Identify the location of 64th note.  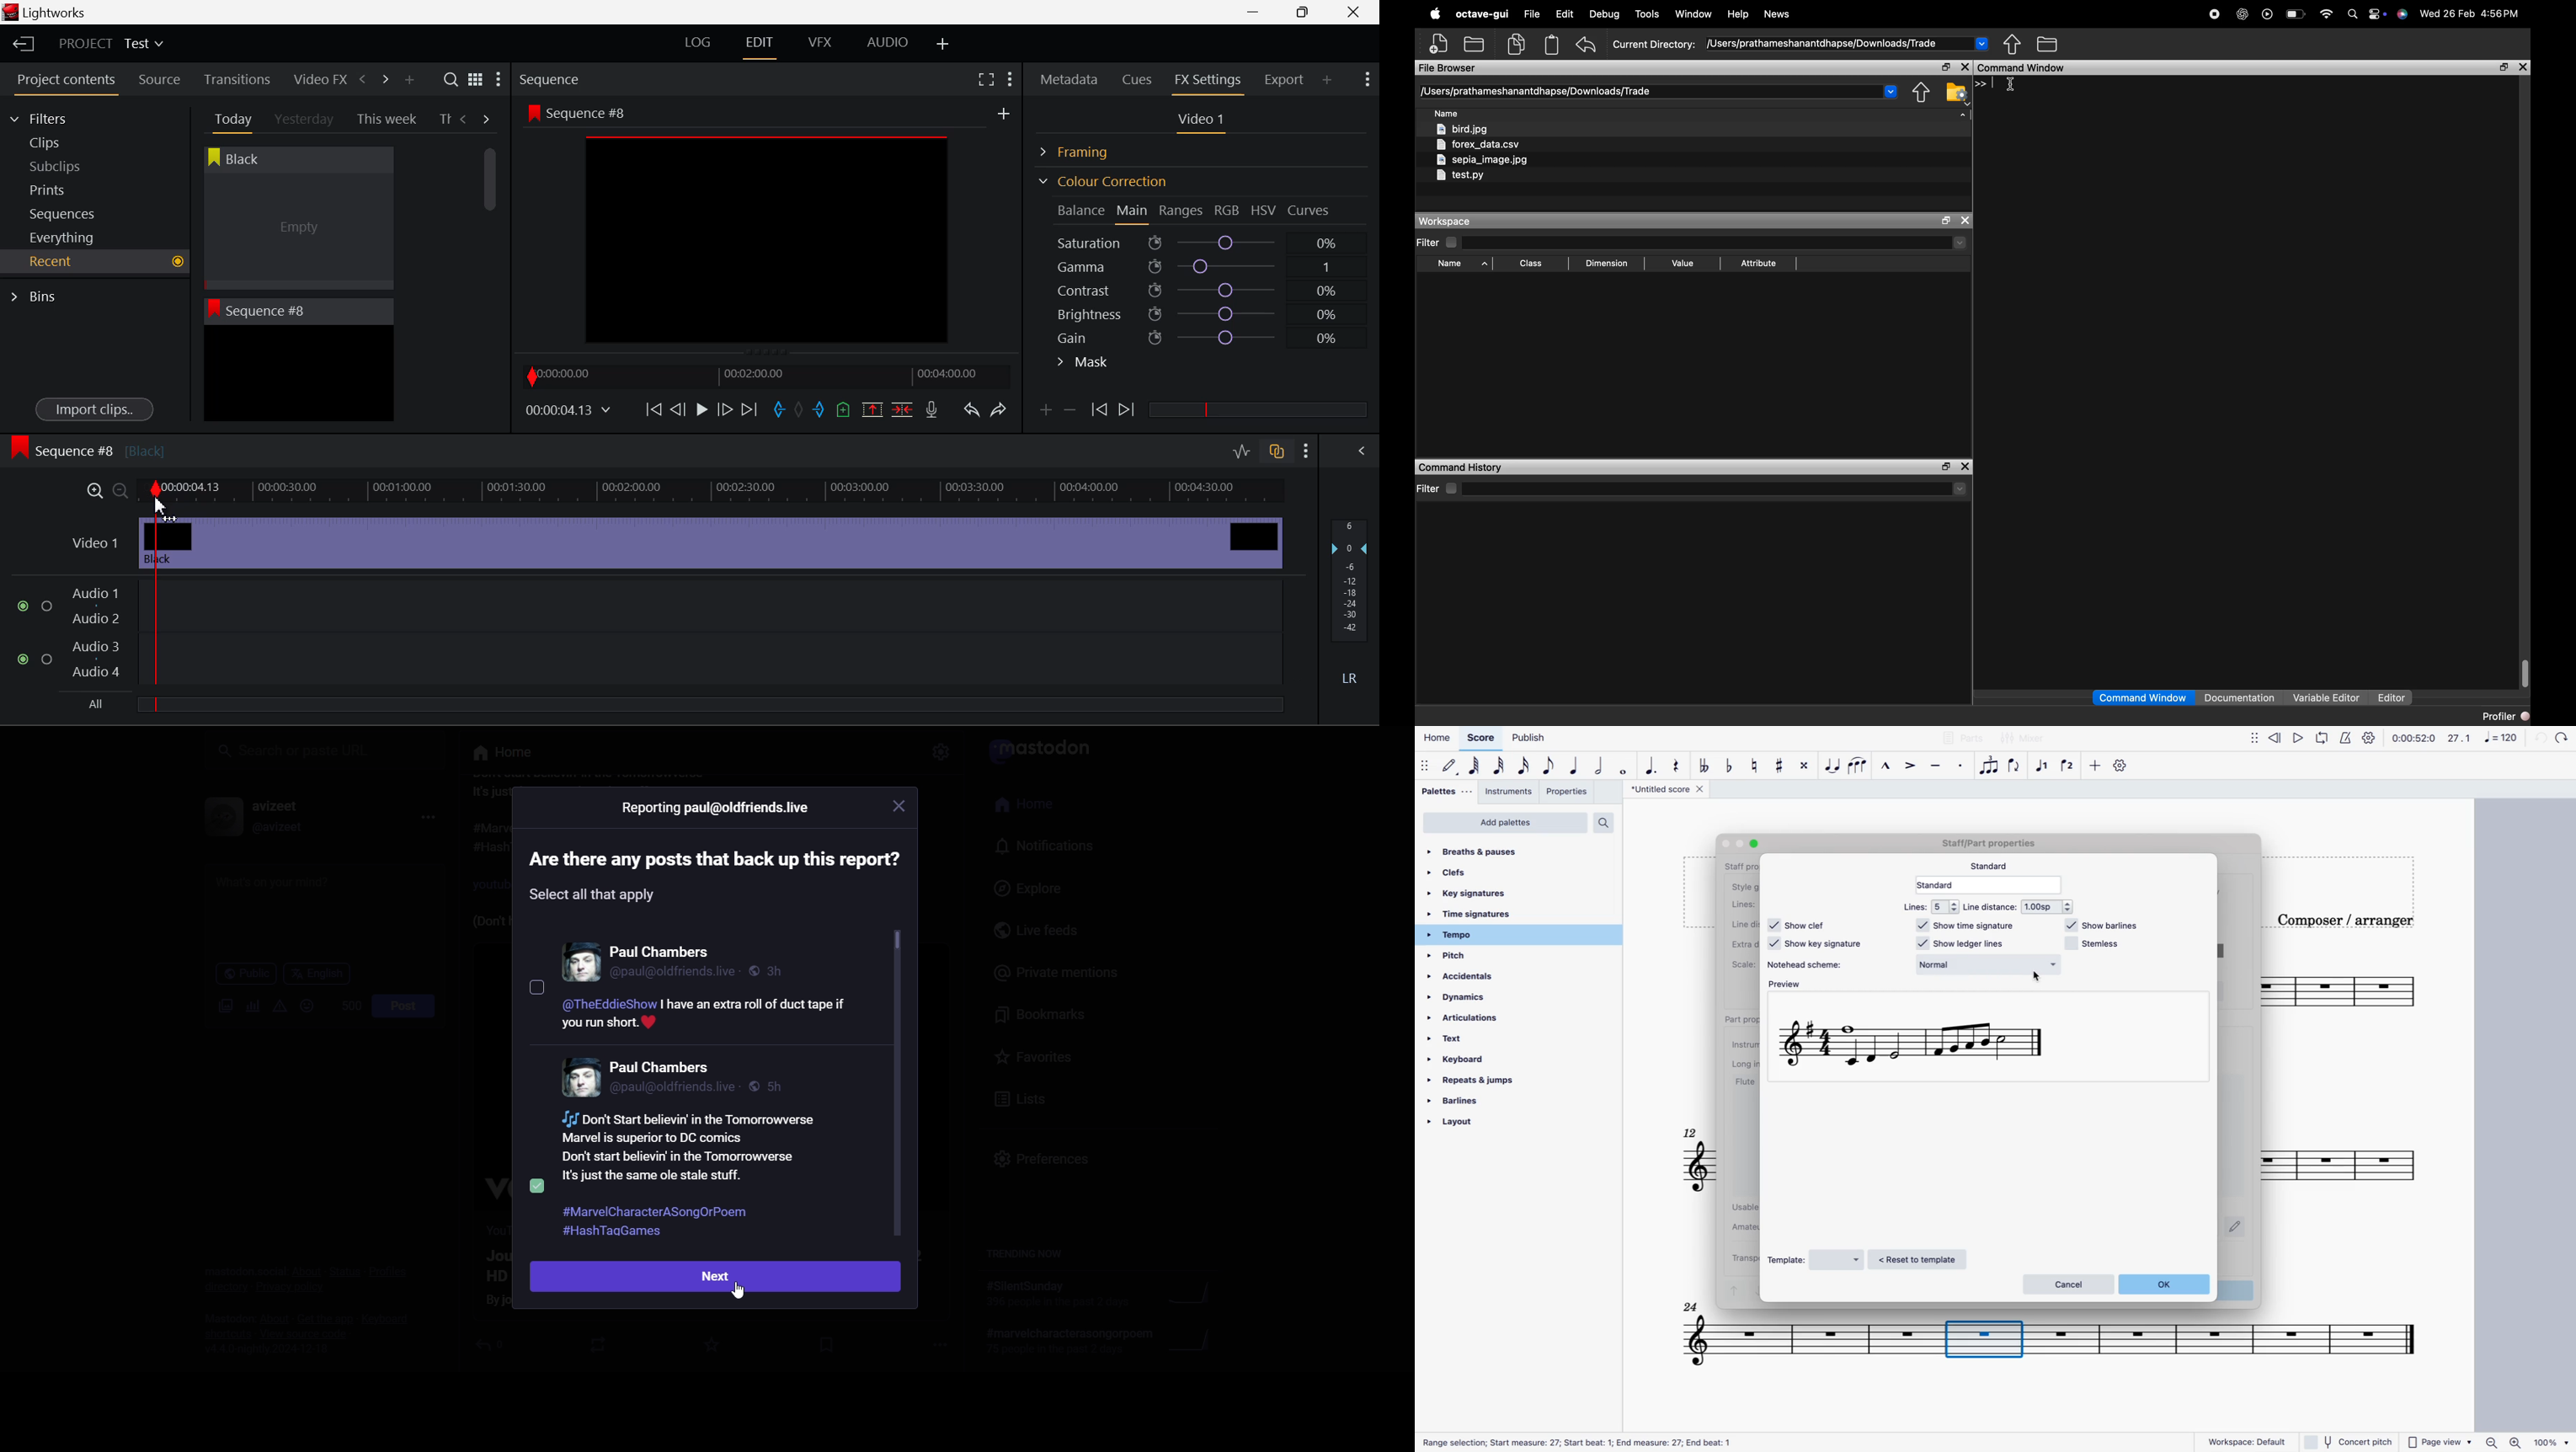
(1476, 766).